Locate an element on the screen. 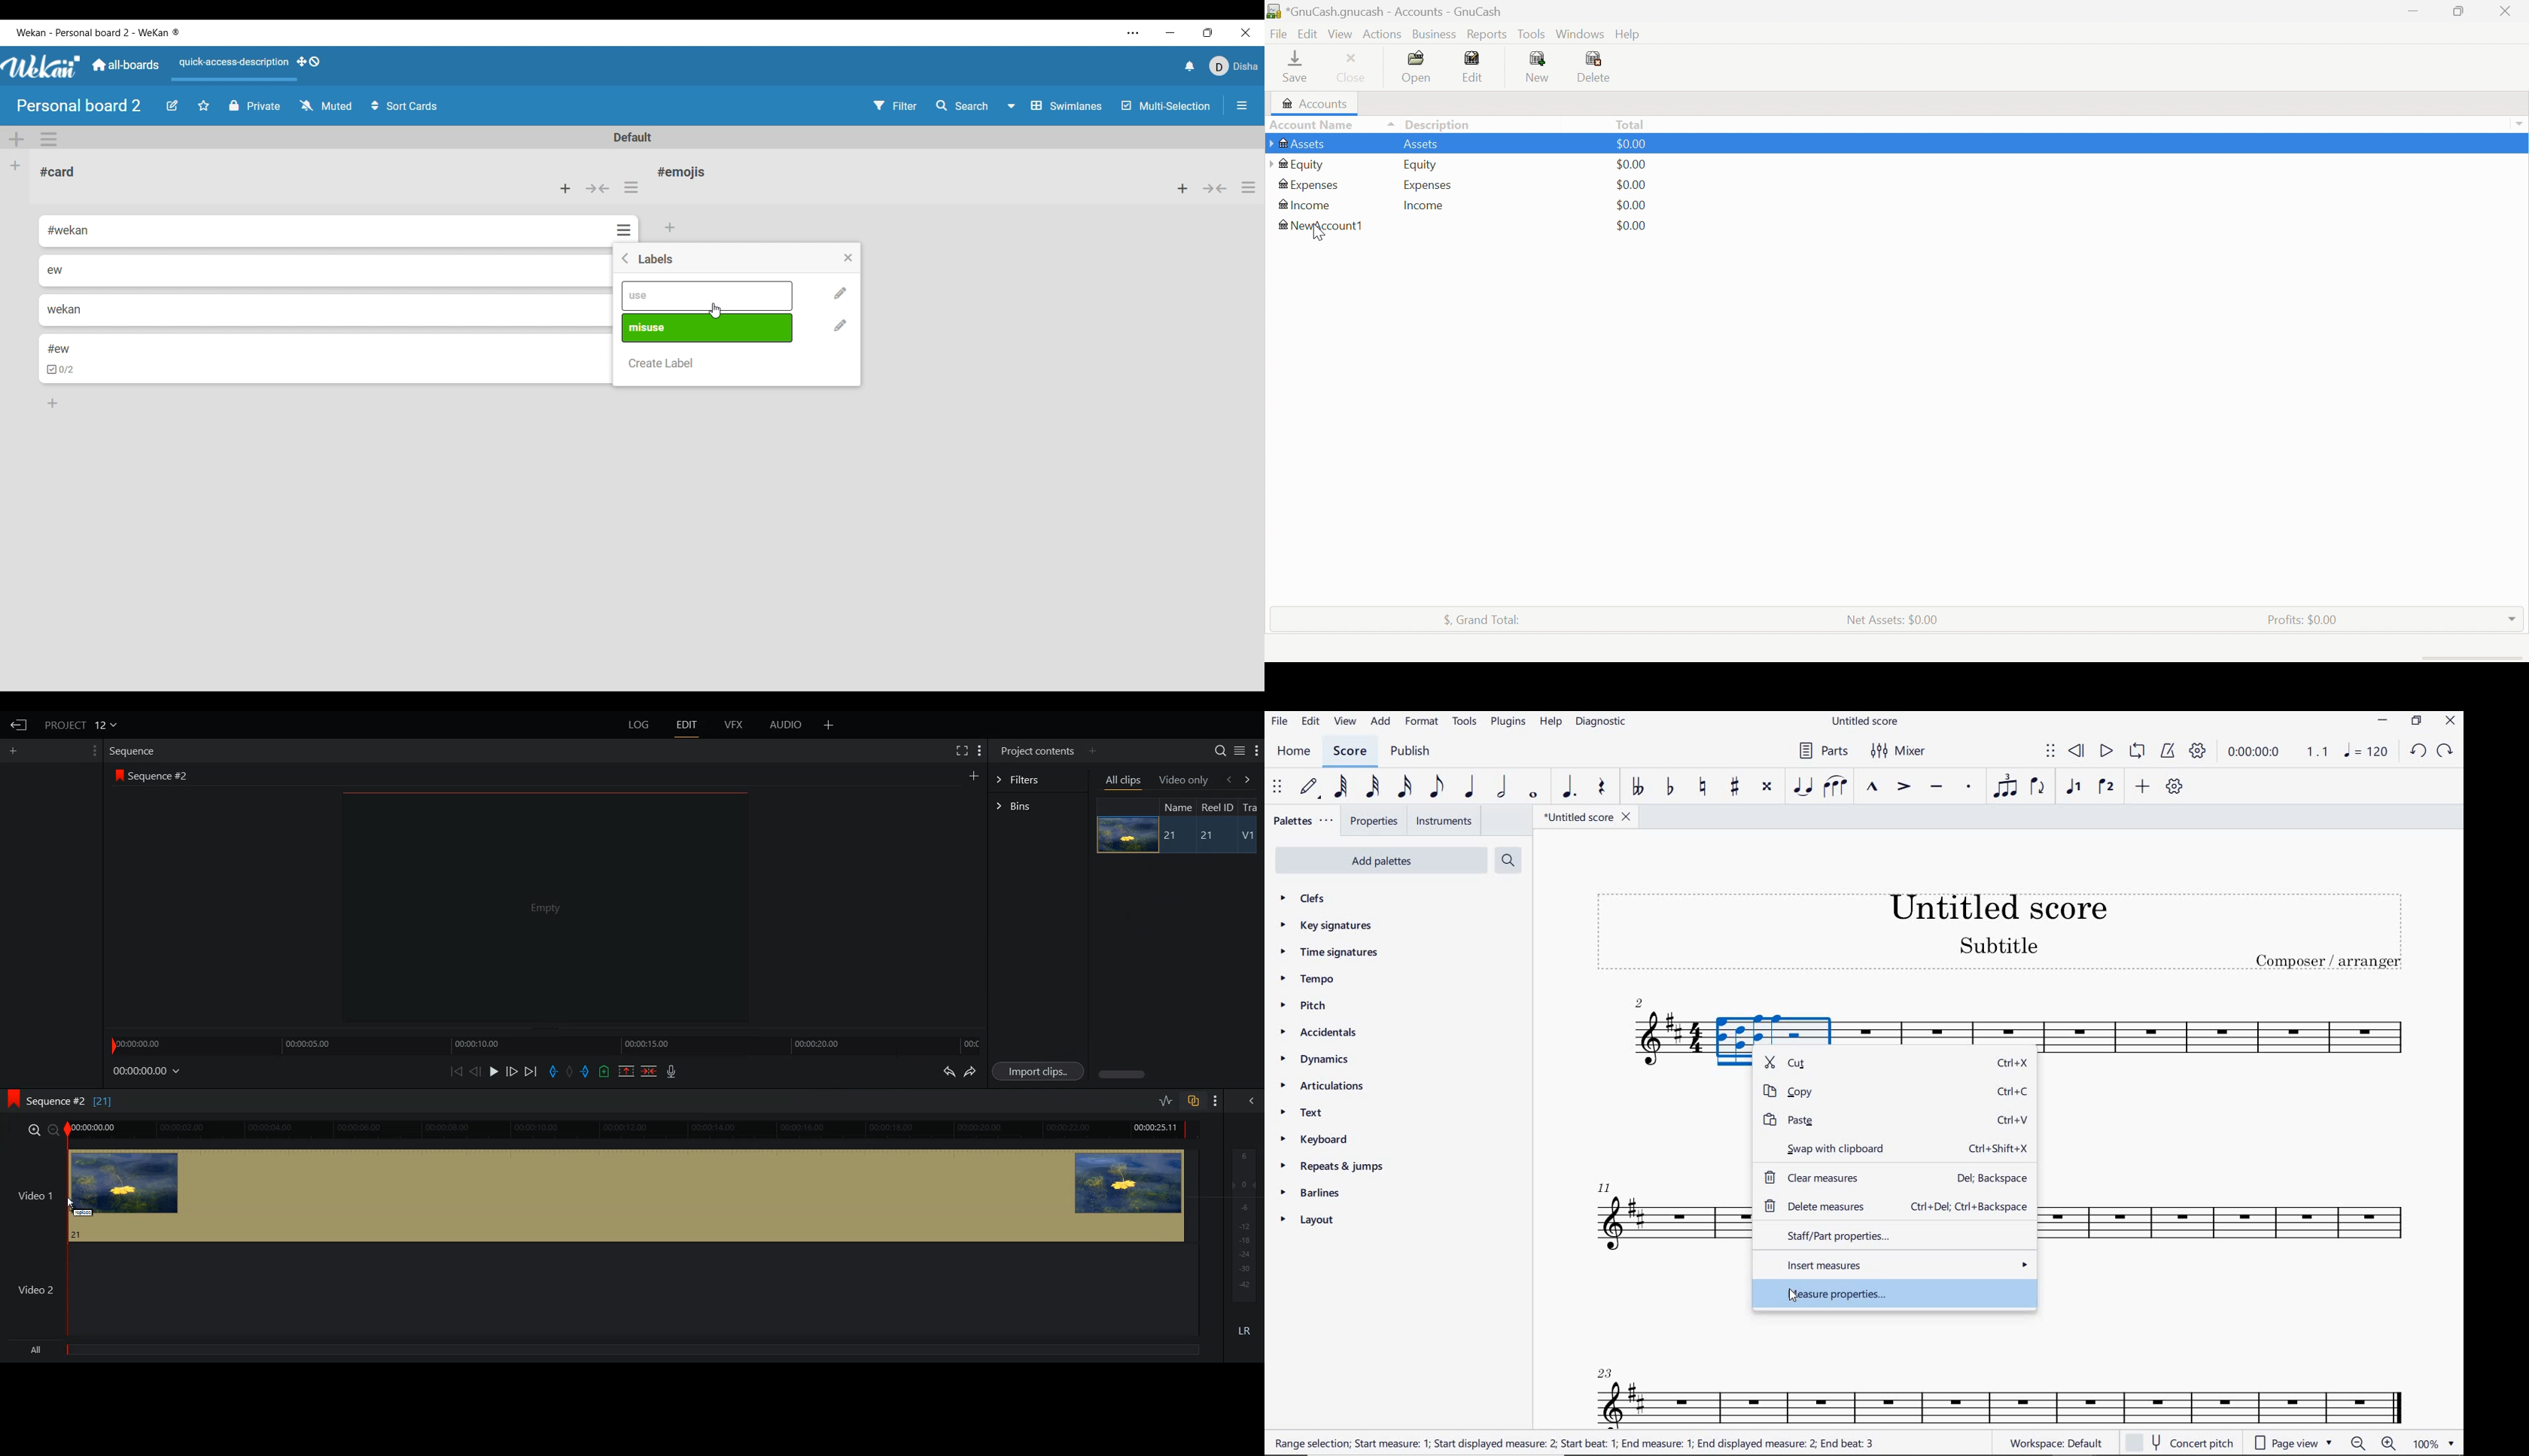 This screenshot has width=2548, height=1456. Net Assets: $0.00 is located at coordinates (1893, 620).